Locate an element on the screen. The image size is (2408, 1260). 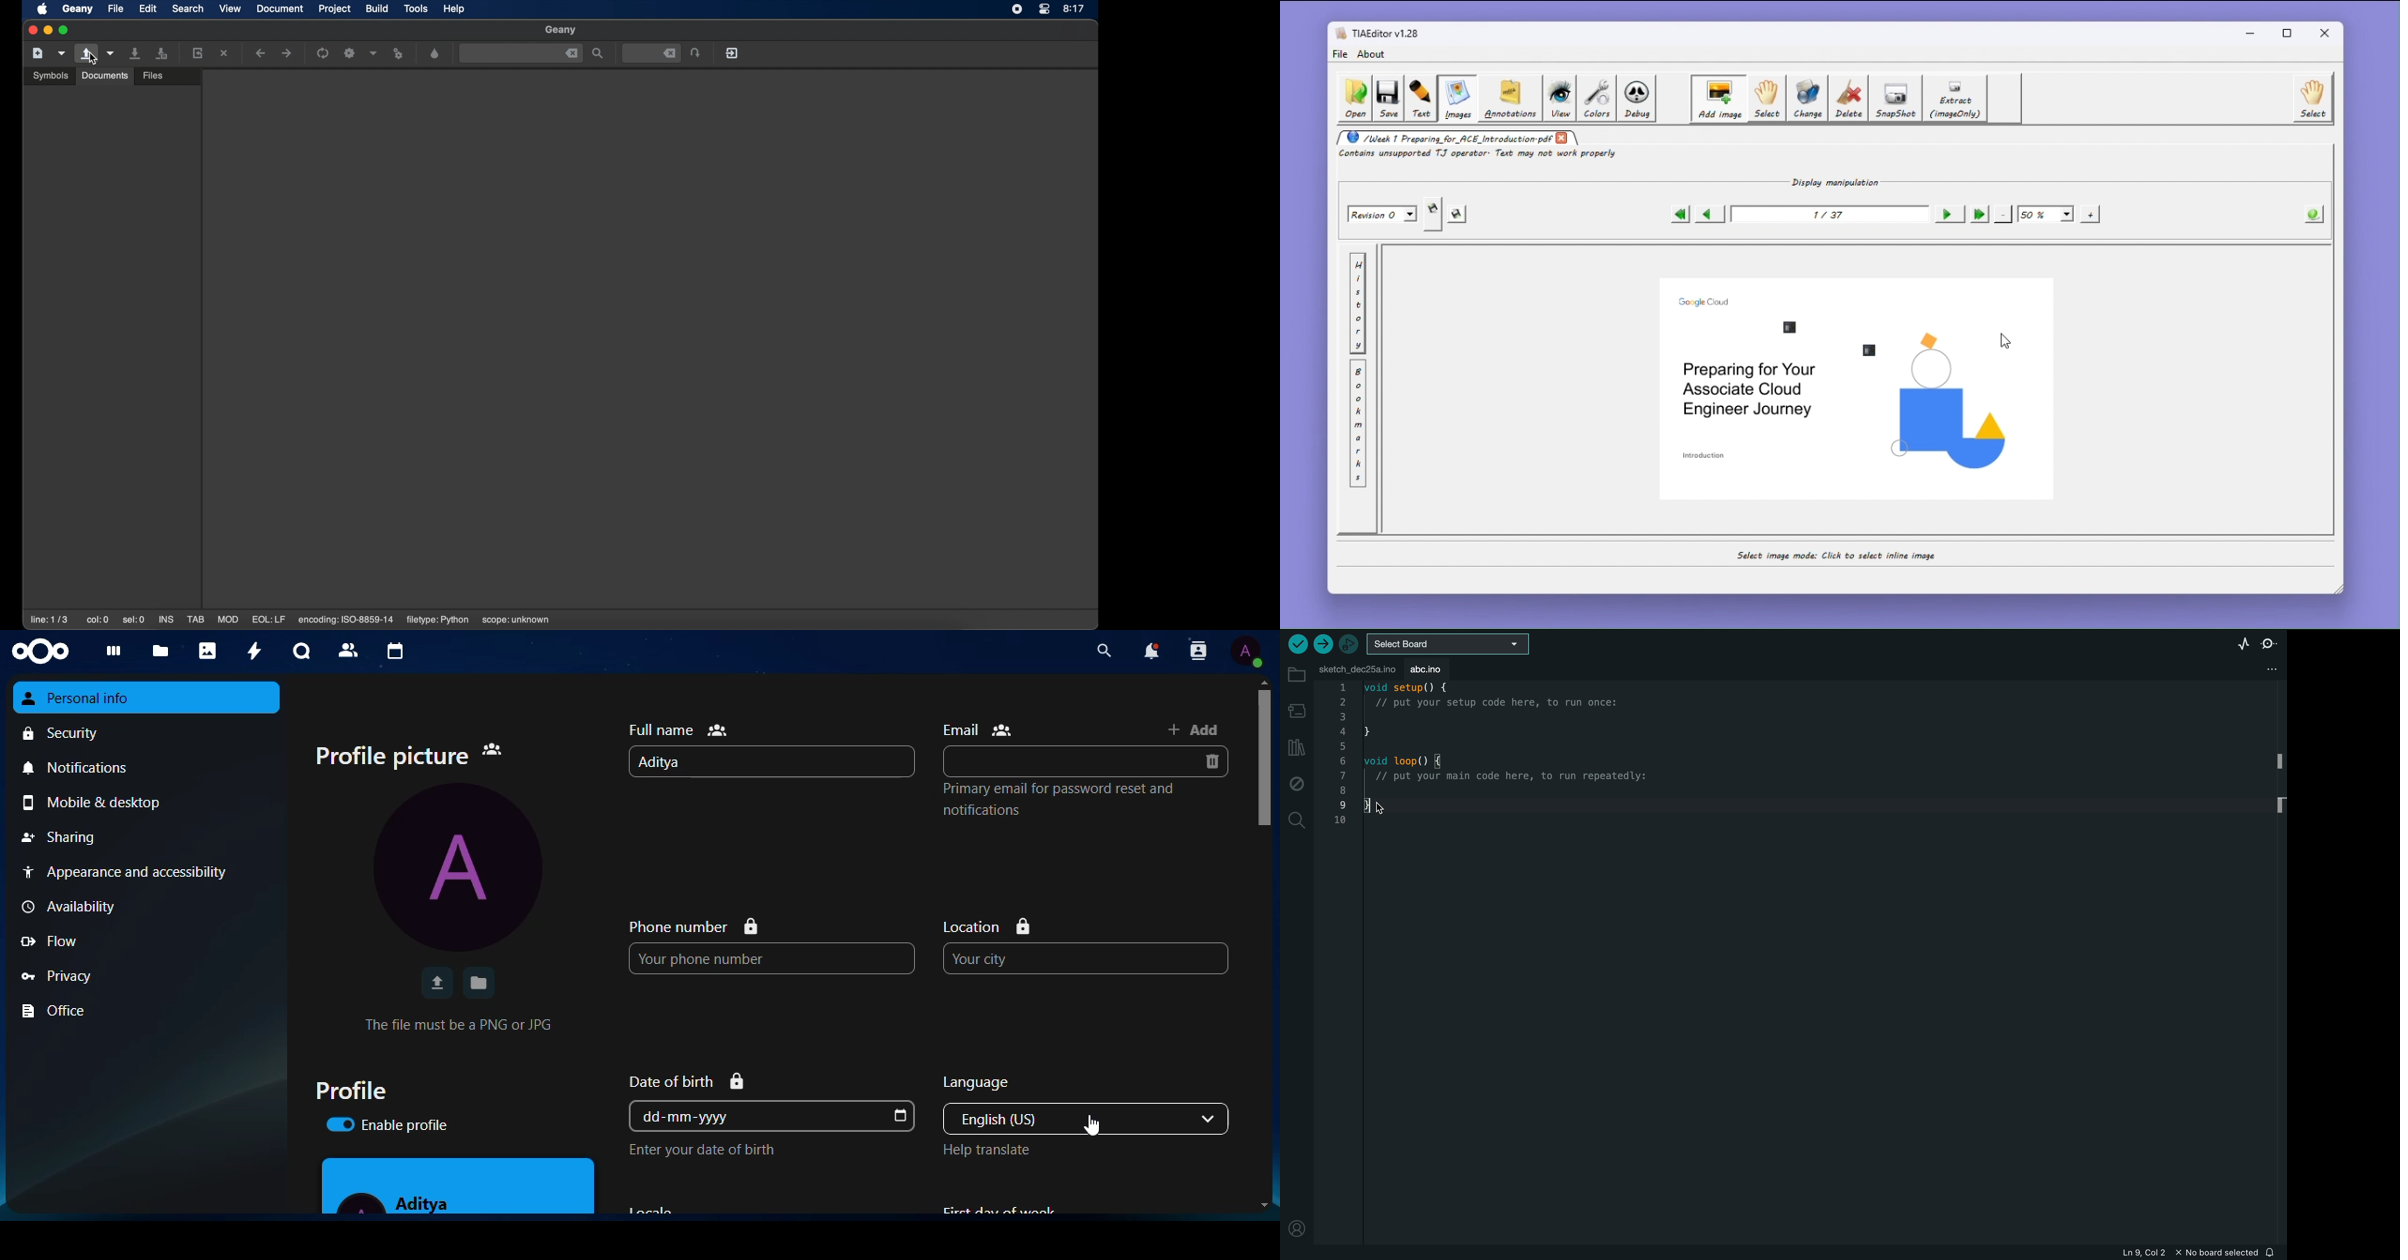
language is located at coordinates (997, 1080).